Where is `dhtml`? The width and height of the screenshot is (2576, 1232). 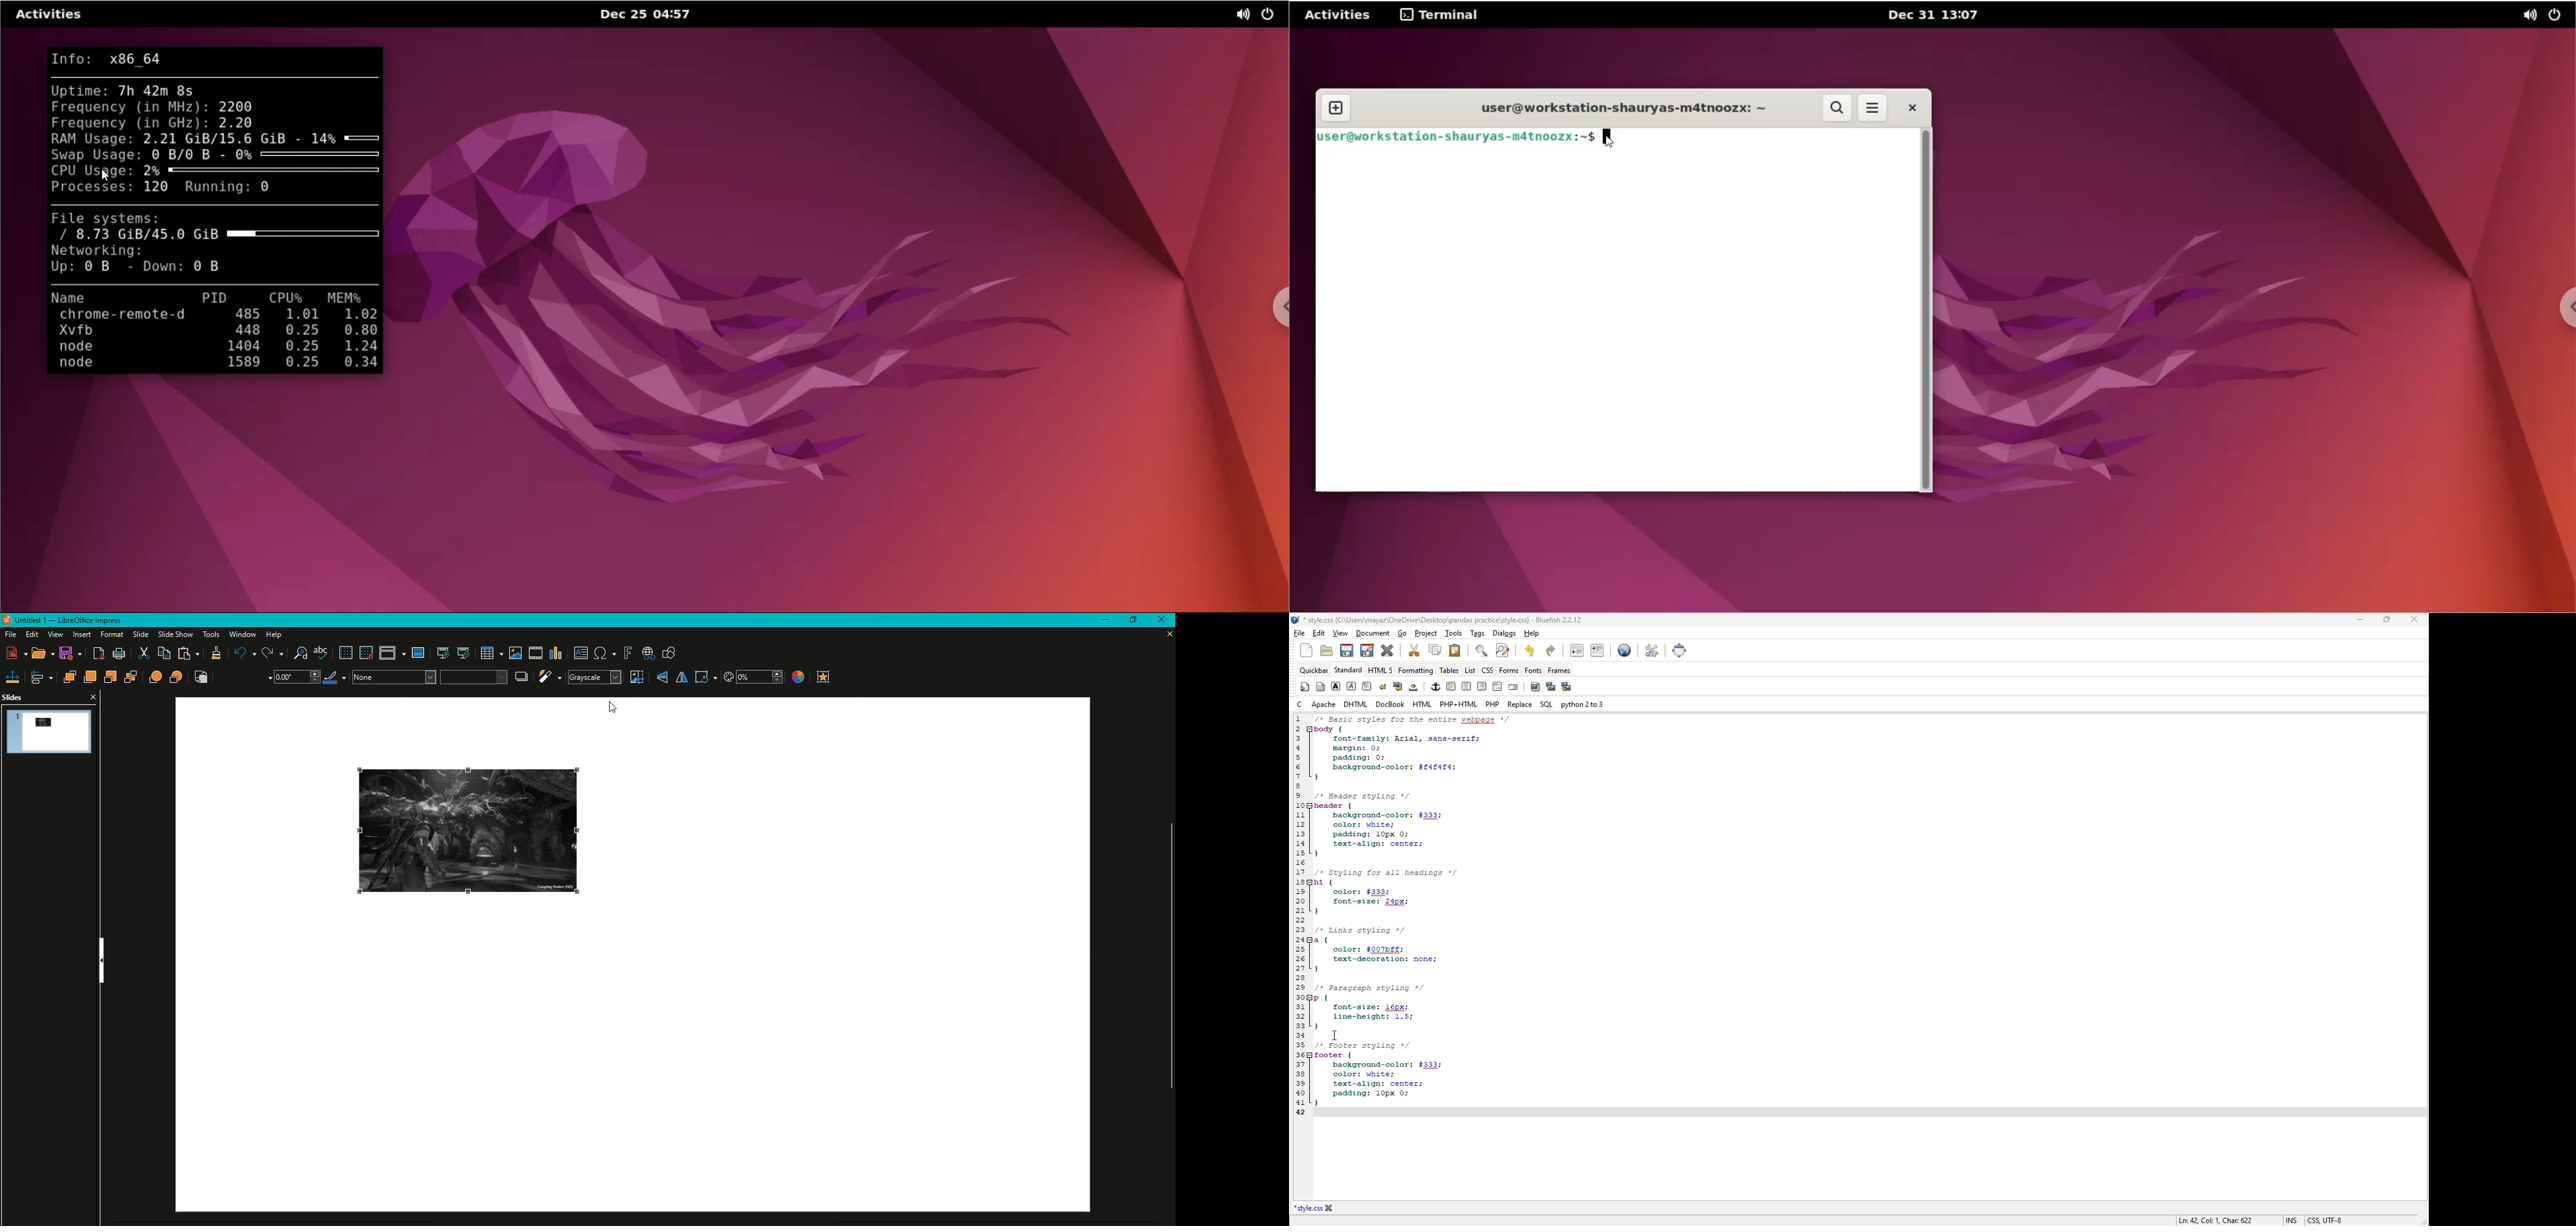 dhtml is located at coordinates (1357, 704).